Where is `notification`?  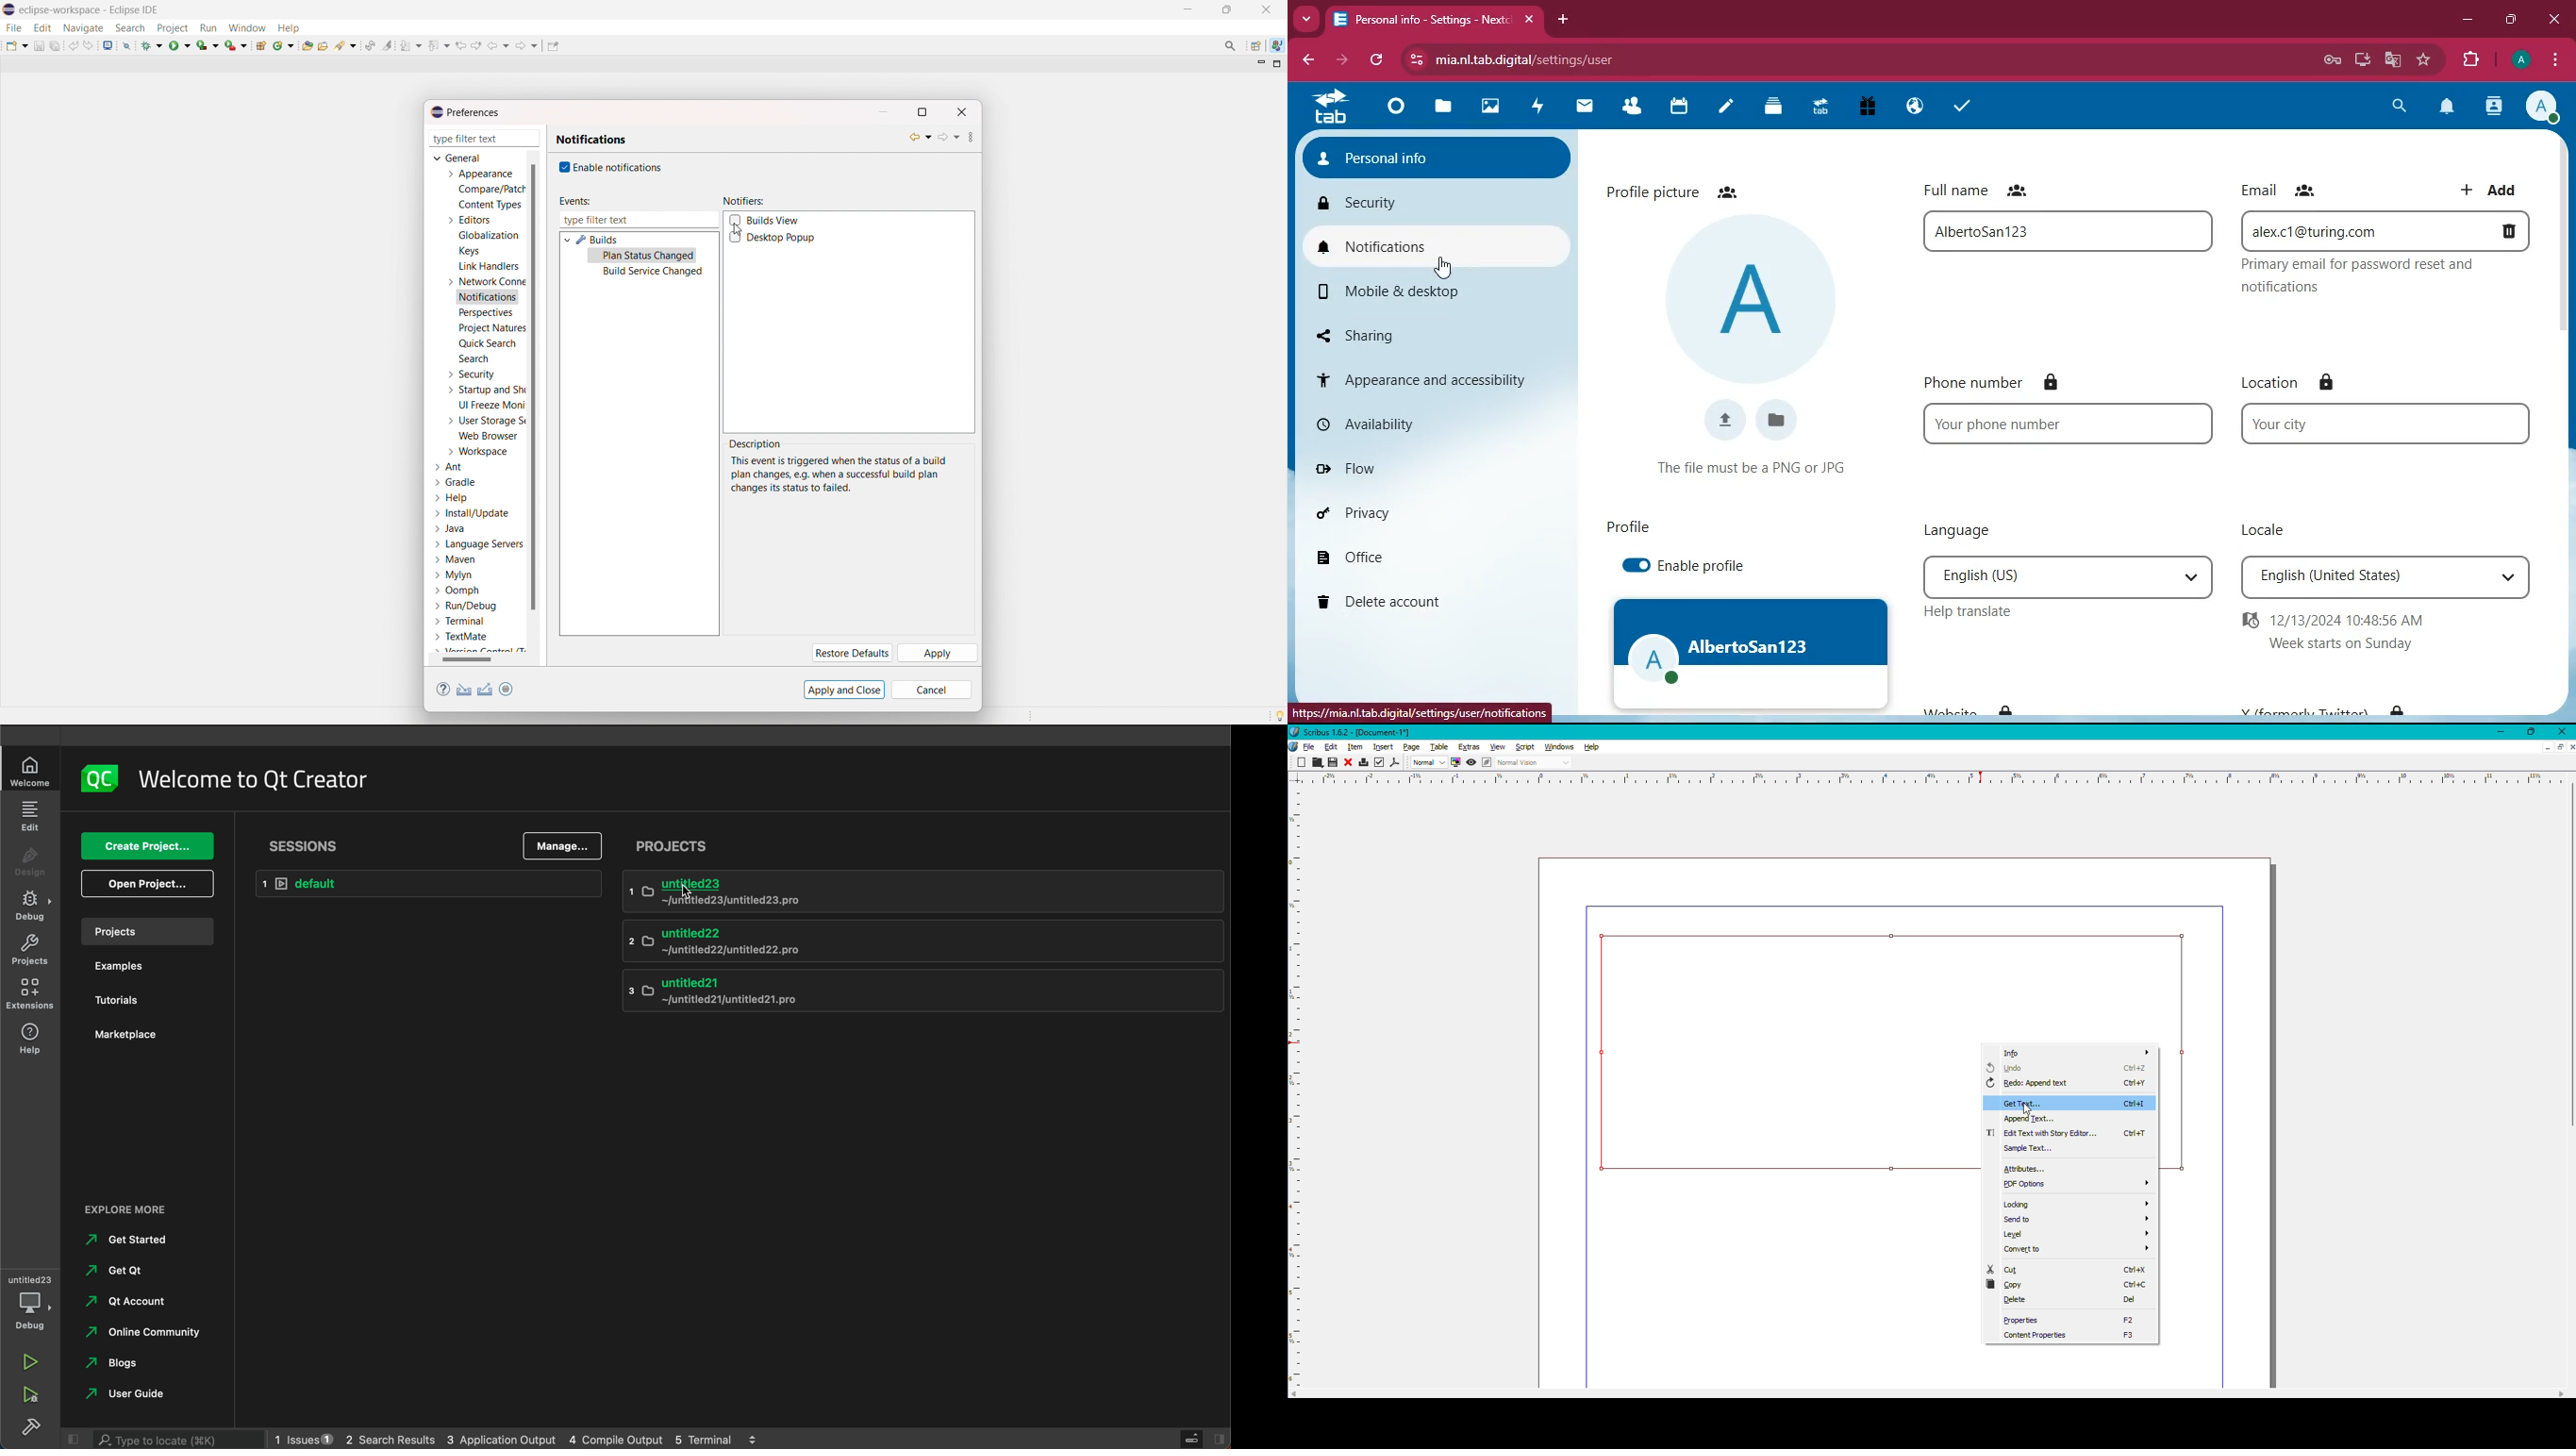 notification is located at coordinates (2448, 108).